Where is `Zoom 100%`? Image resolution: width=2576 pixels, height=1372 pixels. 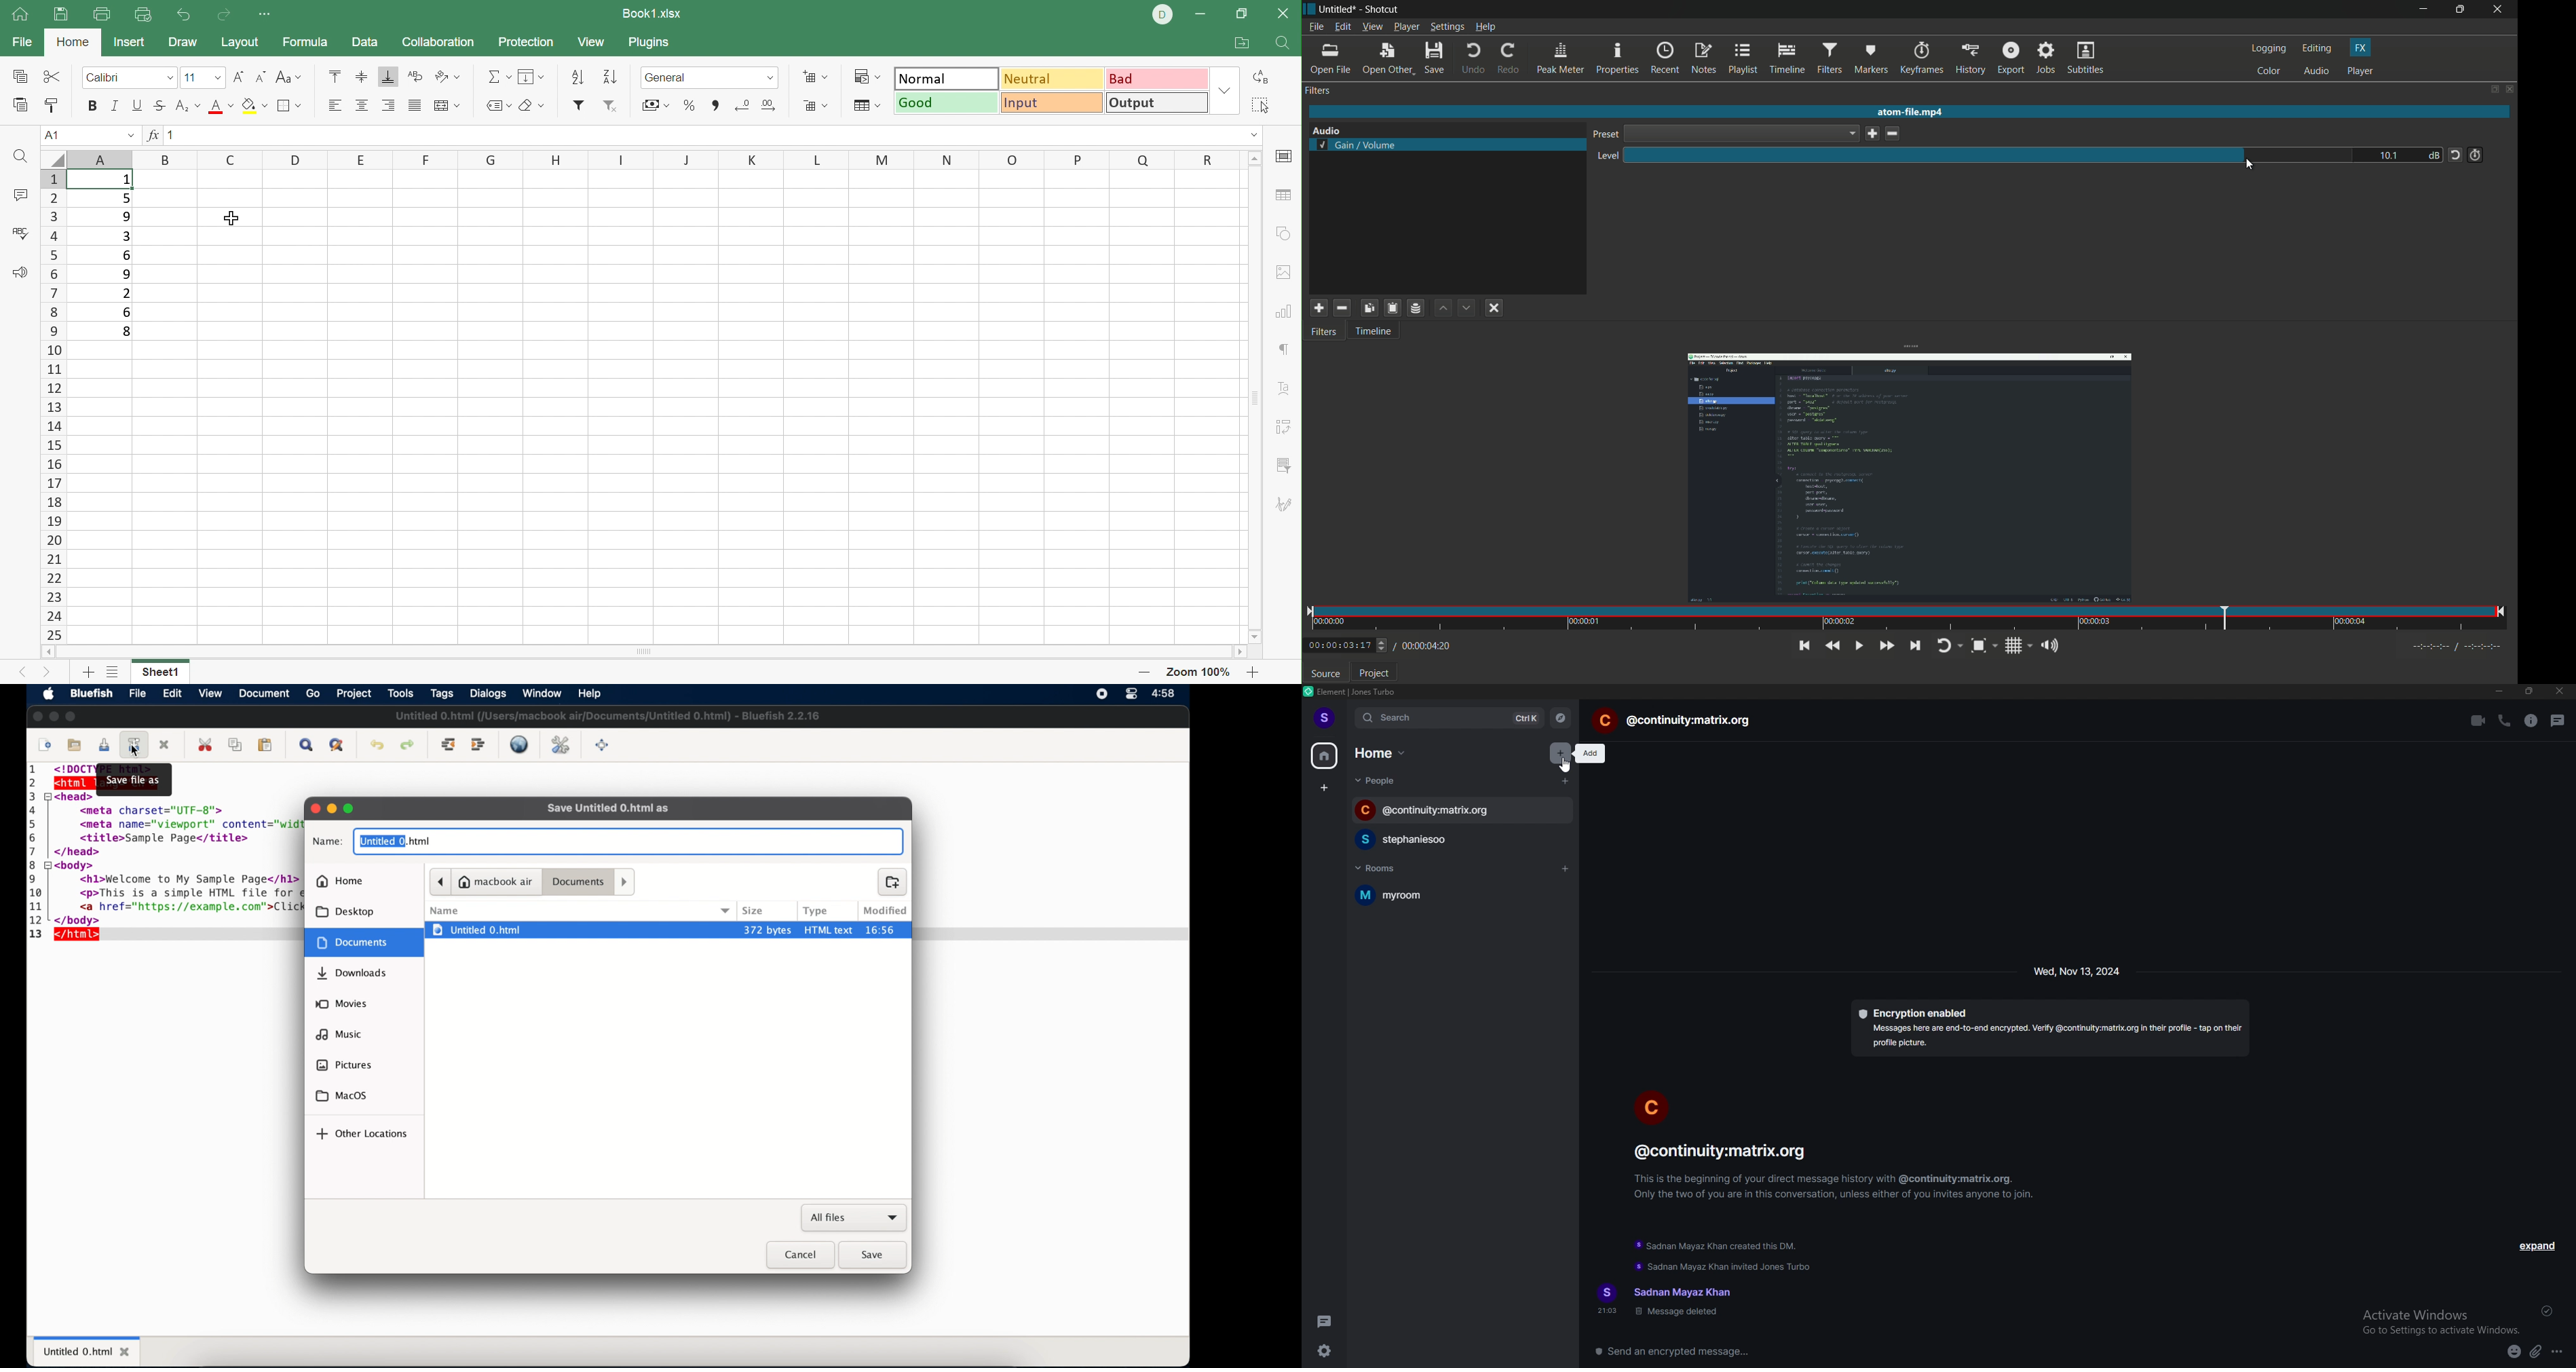 Zoom 100% is located at coordinates (1196, 671).